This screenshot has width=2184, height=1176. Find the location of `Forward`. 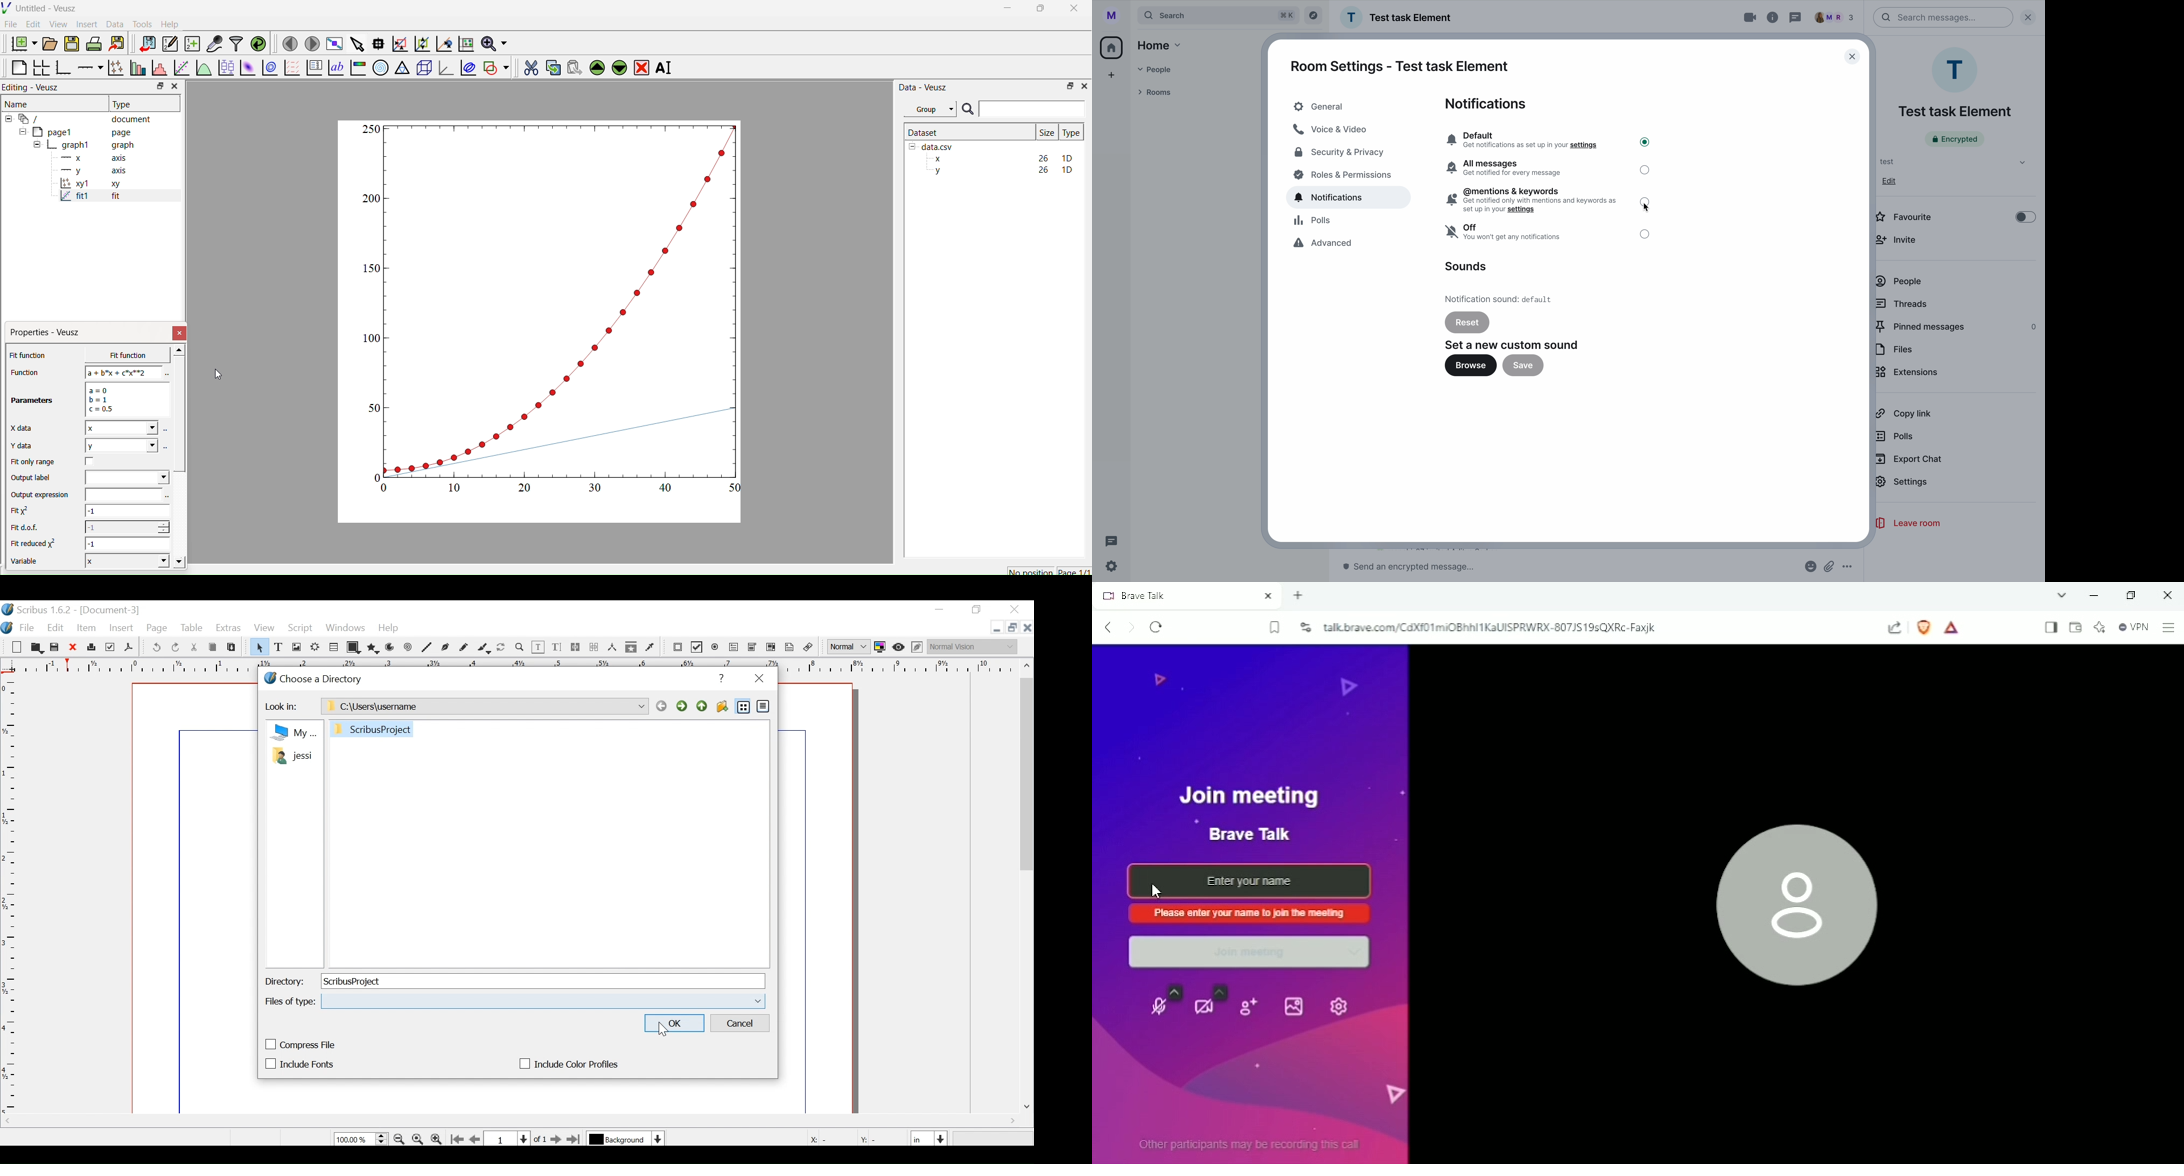

Forward is located at coordinates (683, 706).